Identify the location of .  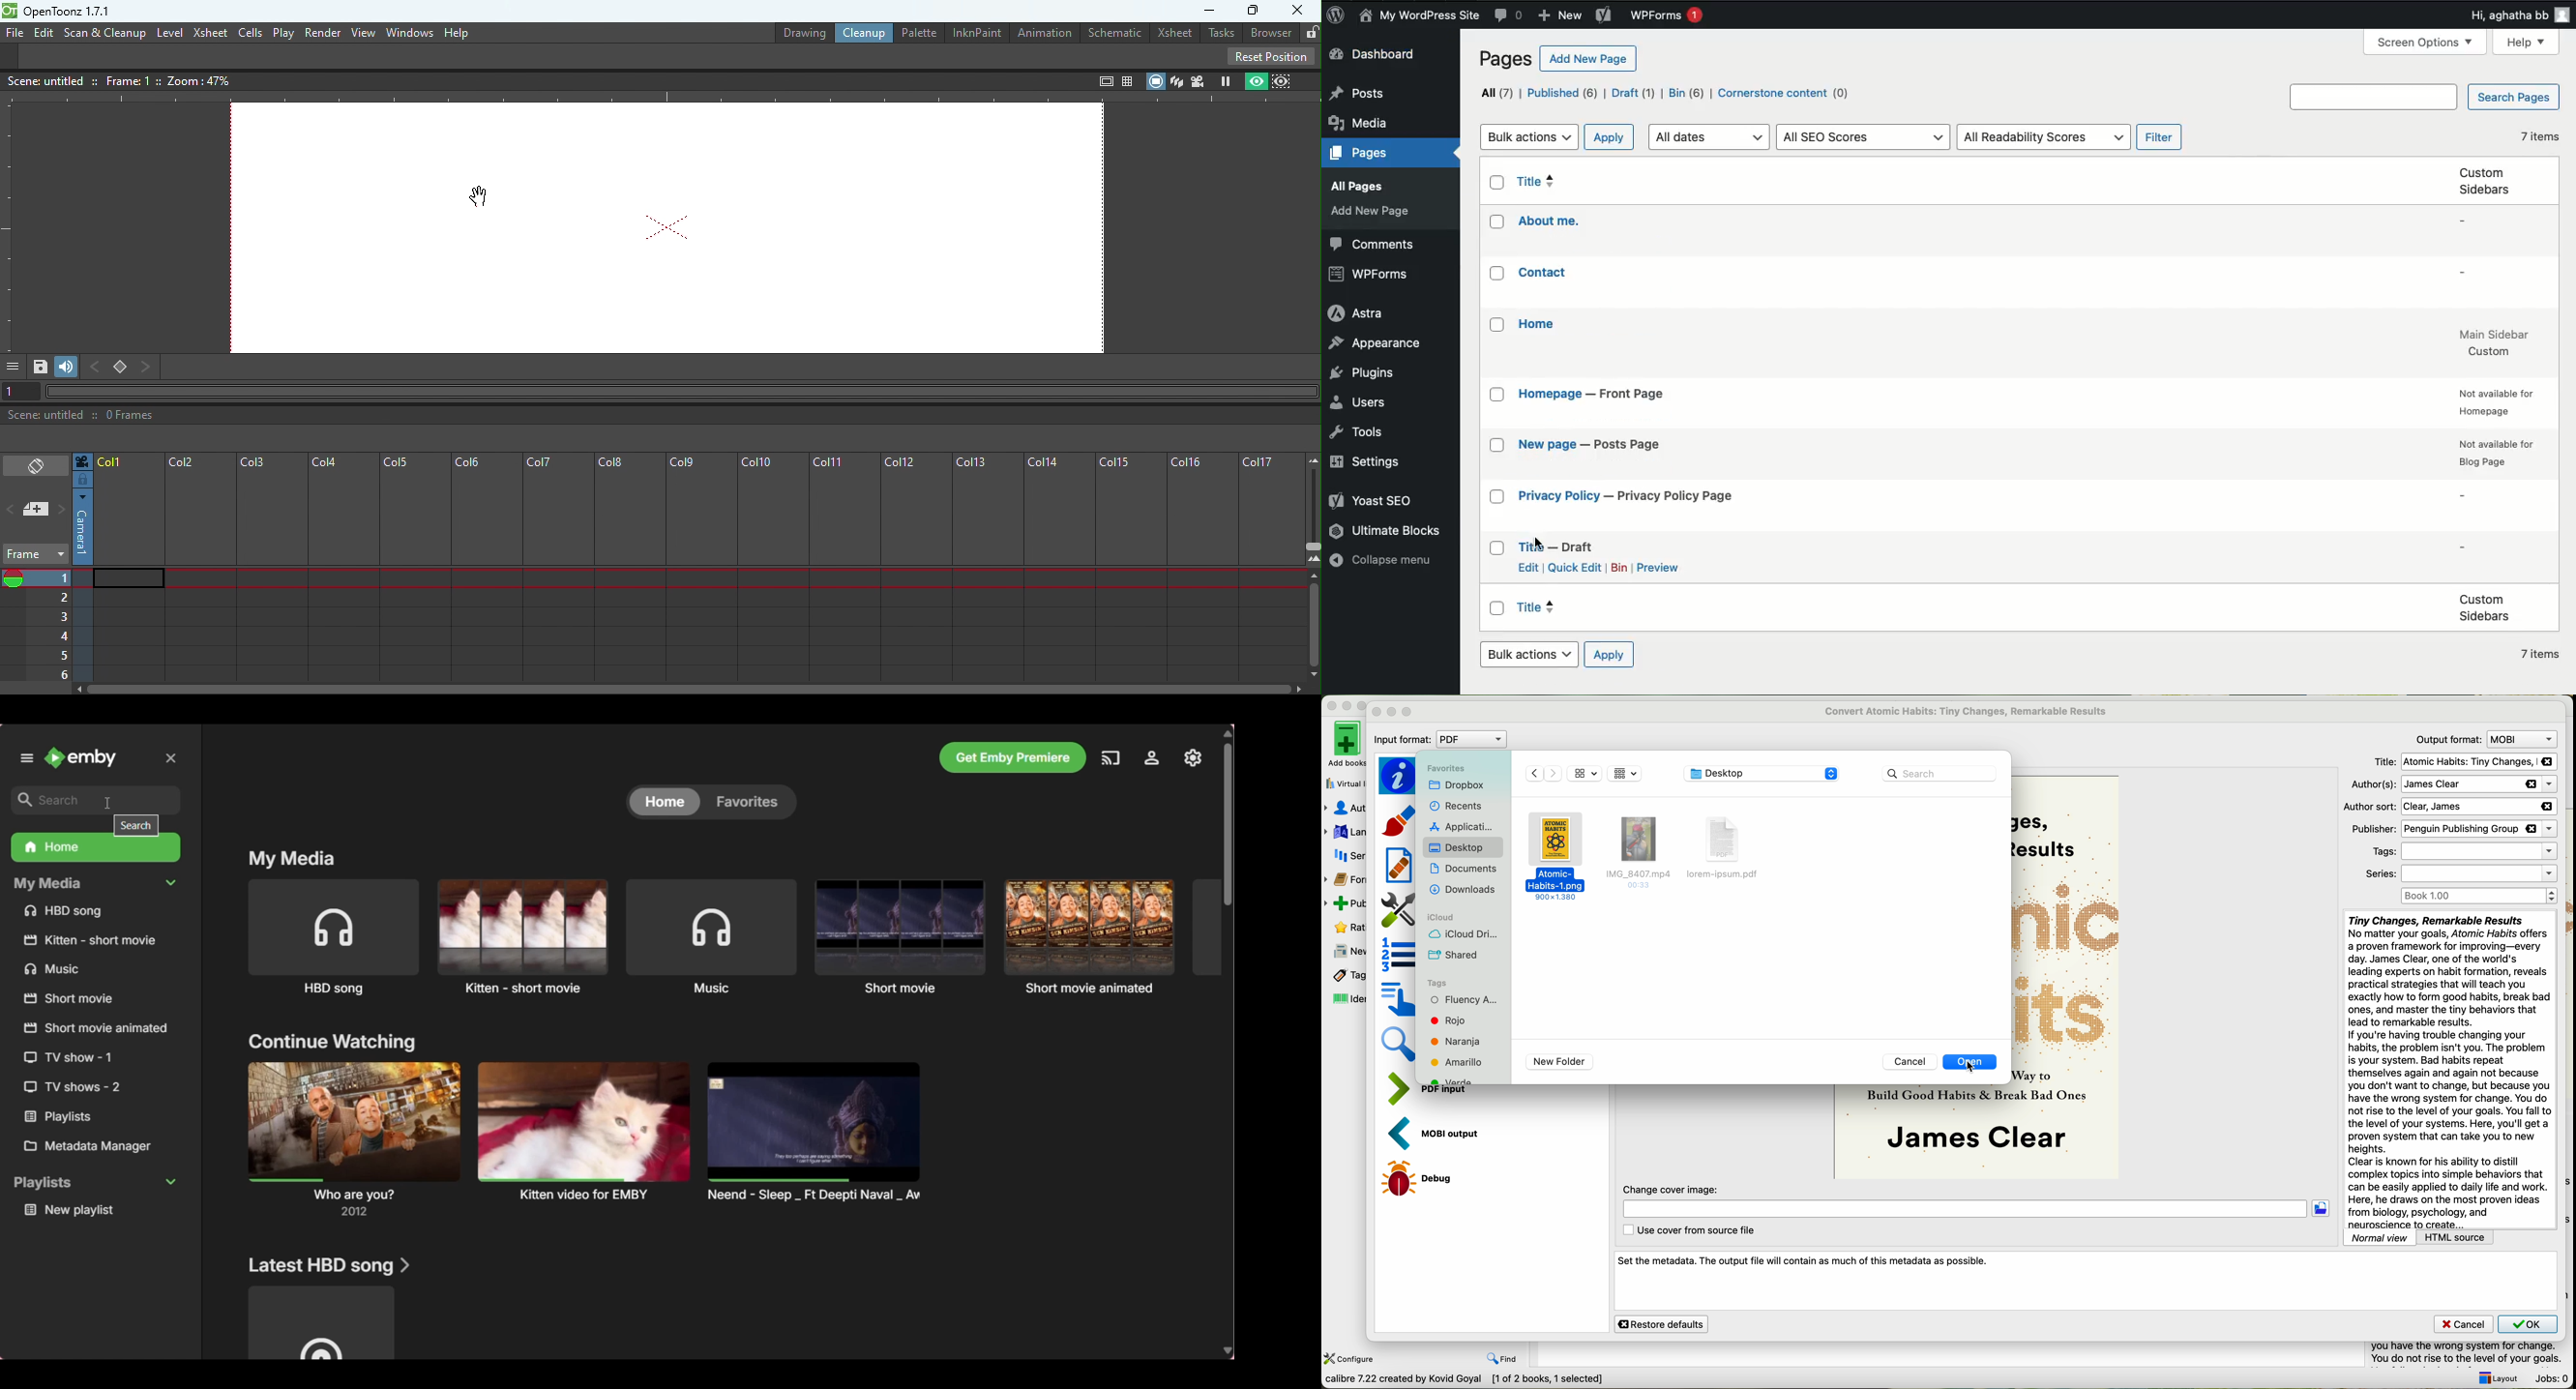
(84, 1088).